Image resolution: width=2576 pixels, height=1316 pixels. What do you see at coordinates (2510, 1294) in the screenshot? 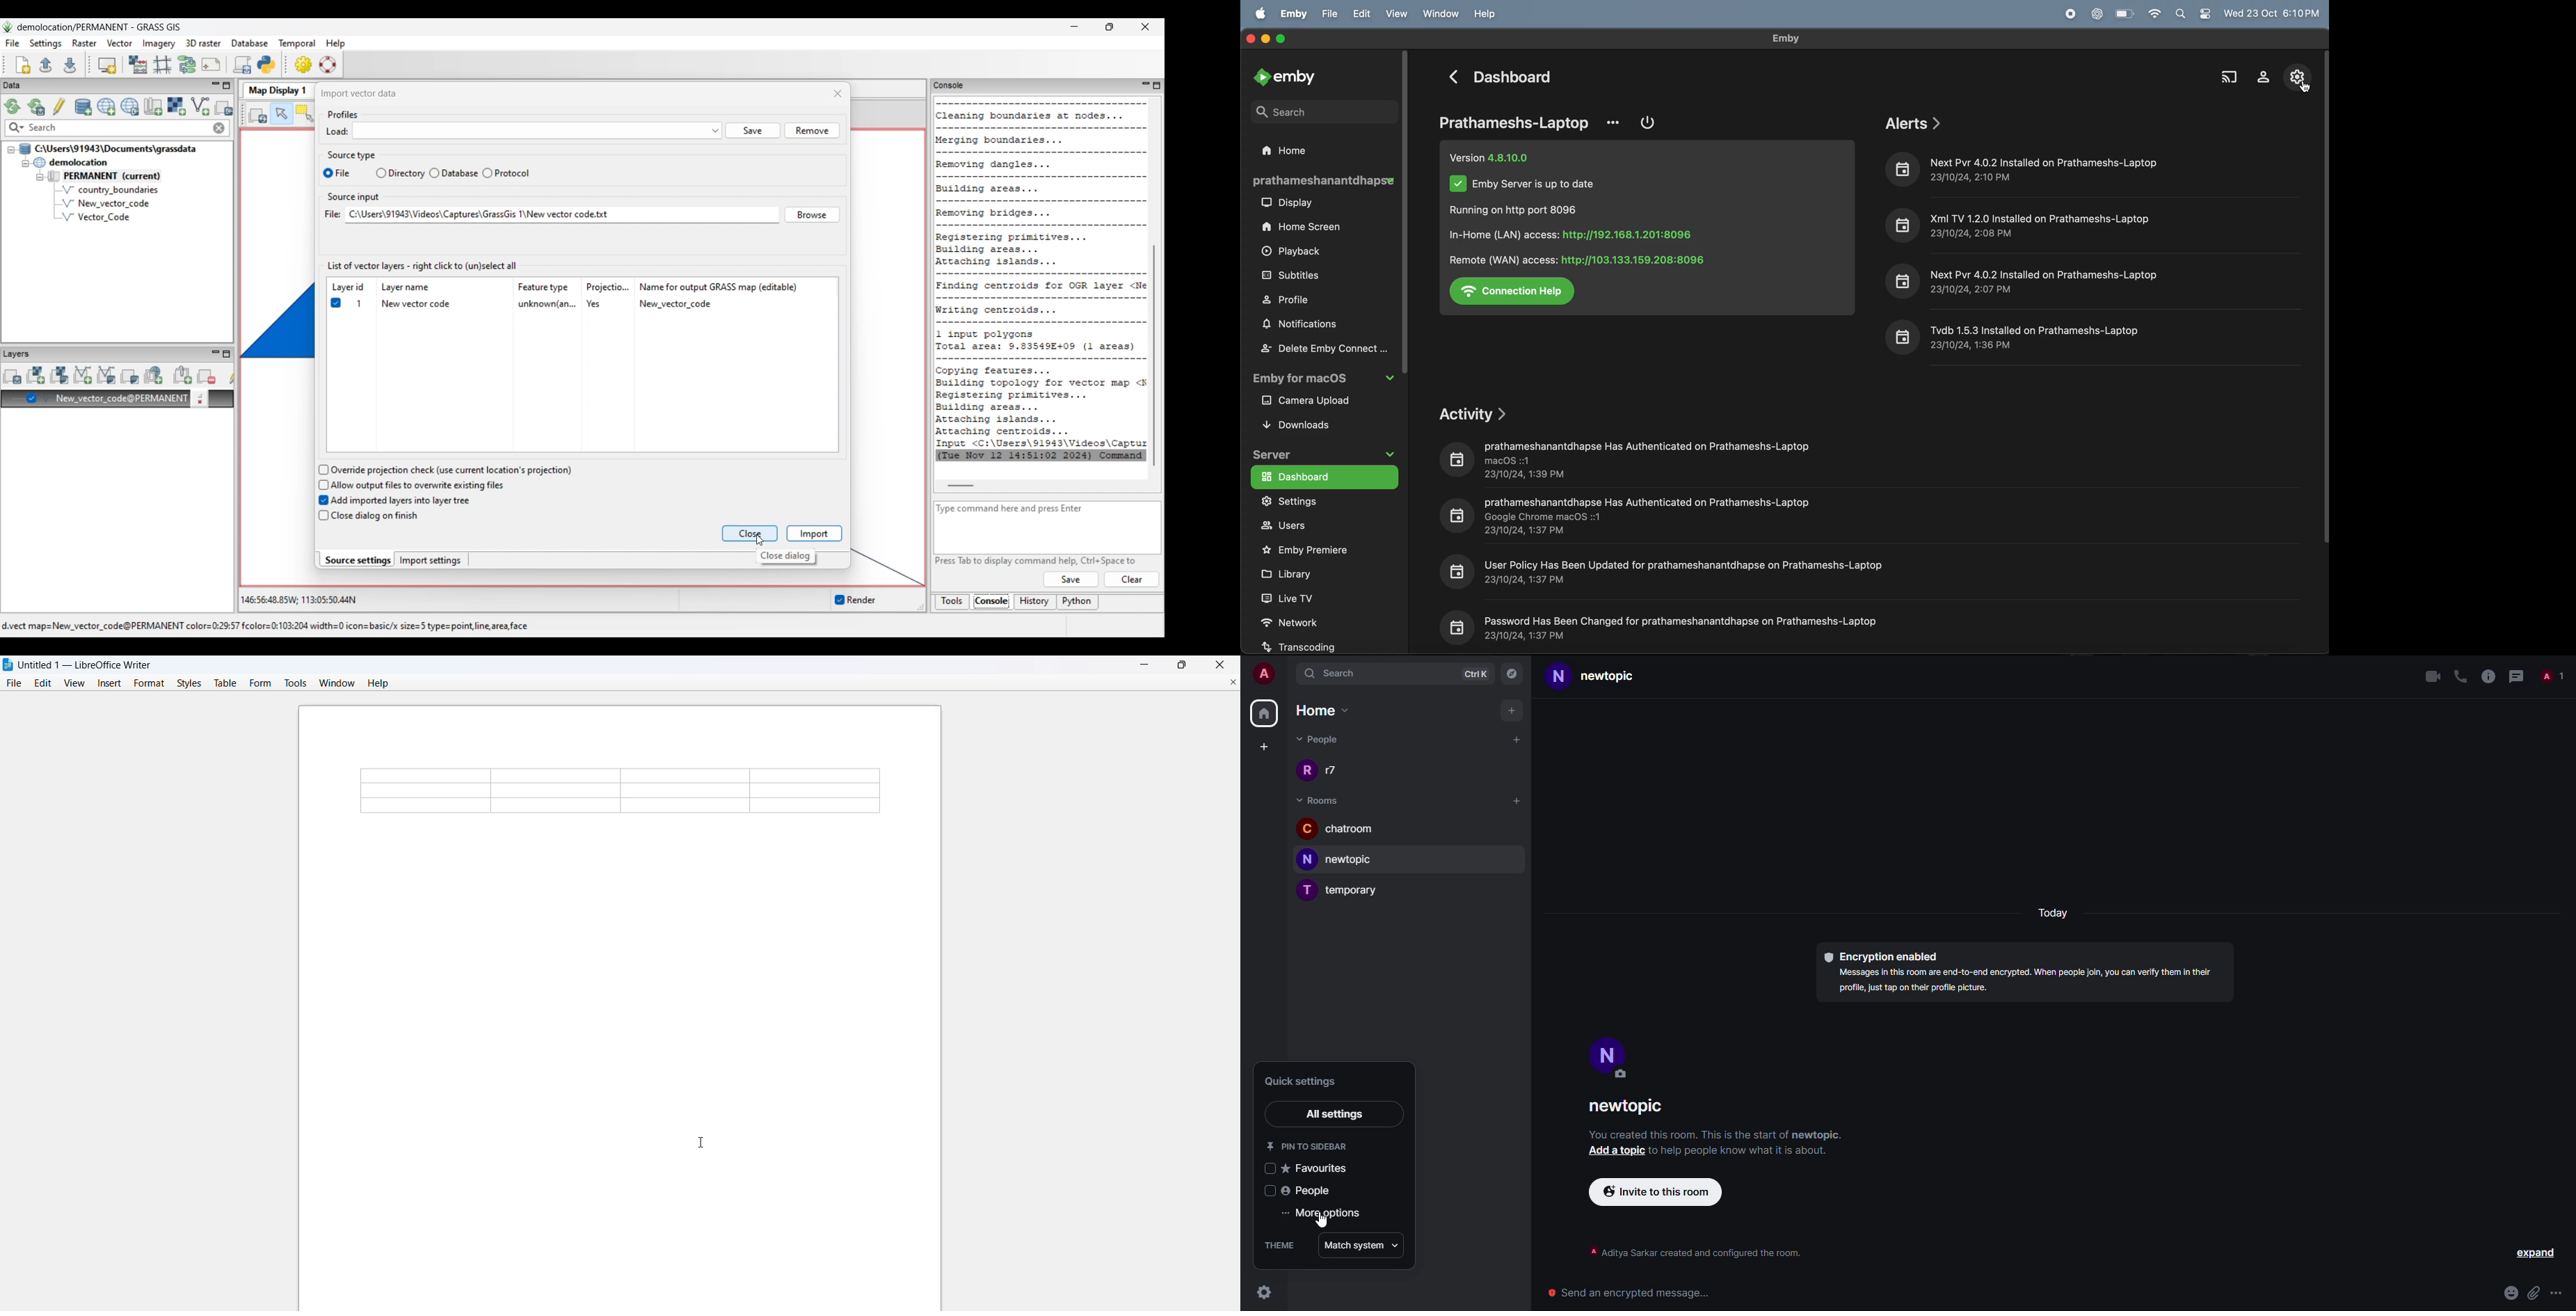
I see `emoji` at bounding box center [2510, 1294].